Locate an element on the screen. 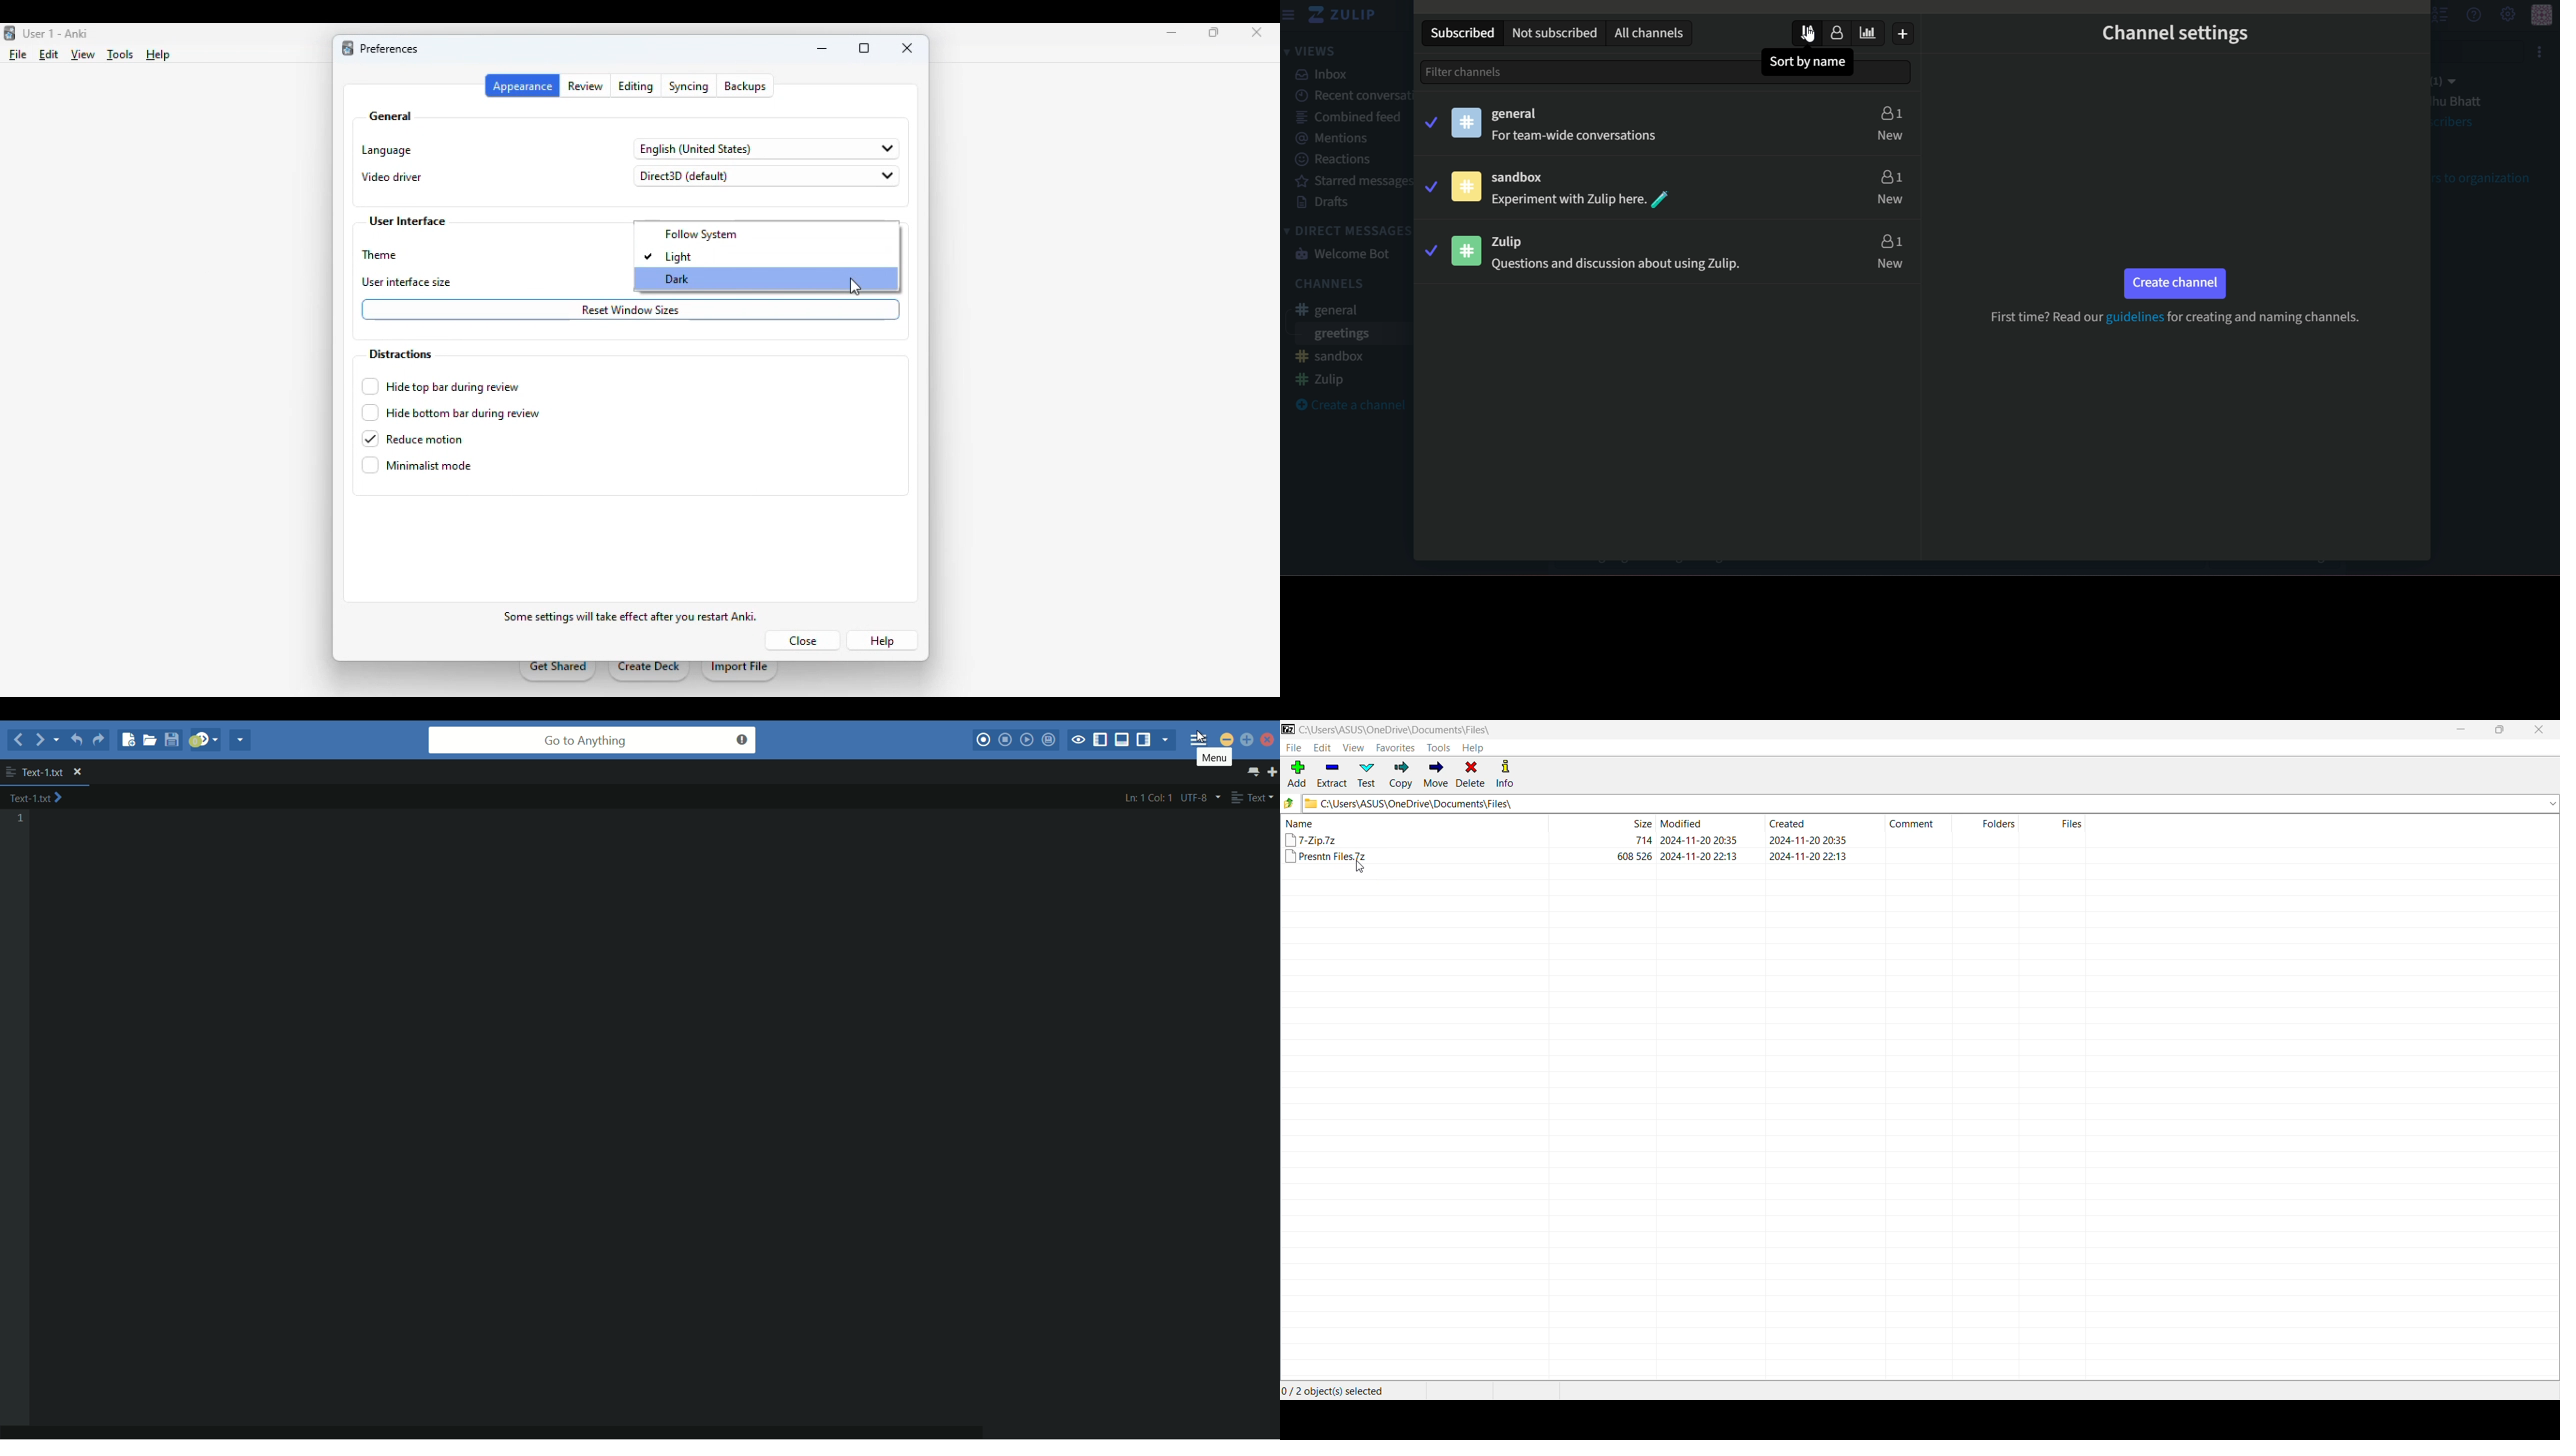 The height and width of the screenshot is (1456, 2576). hide top bar during review is located at coordinates (441, 386).